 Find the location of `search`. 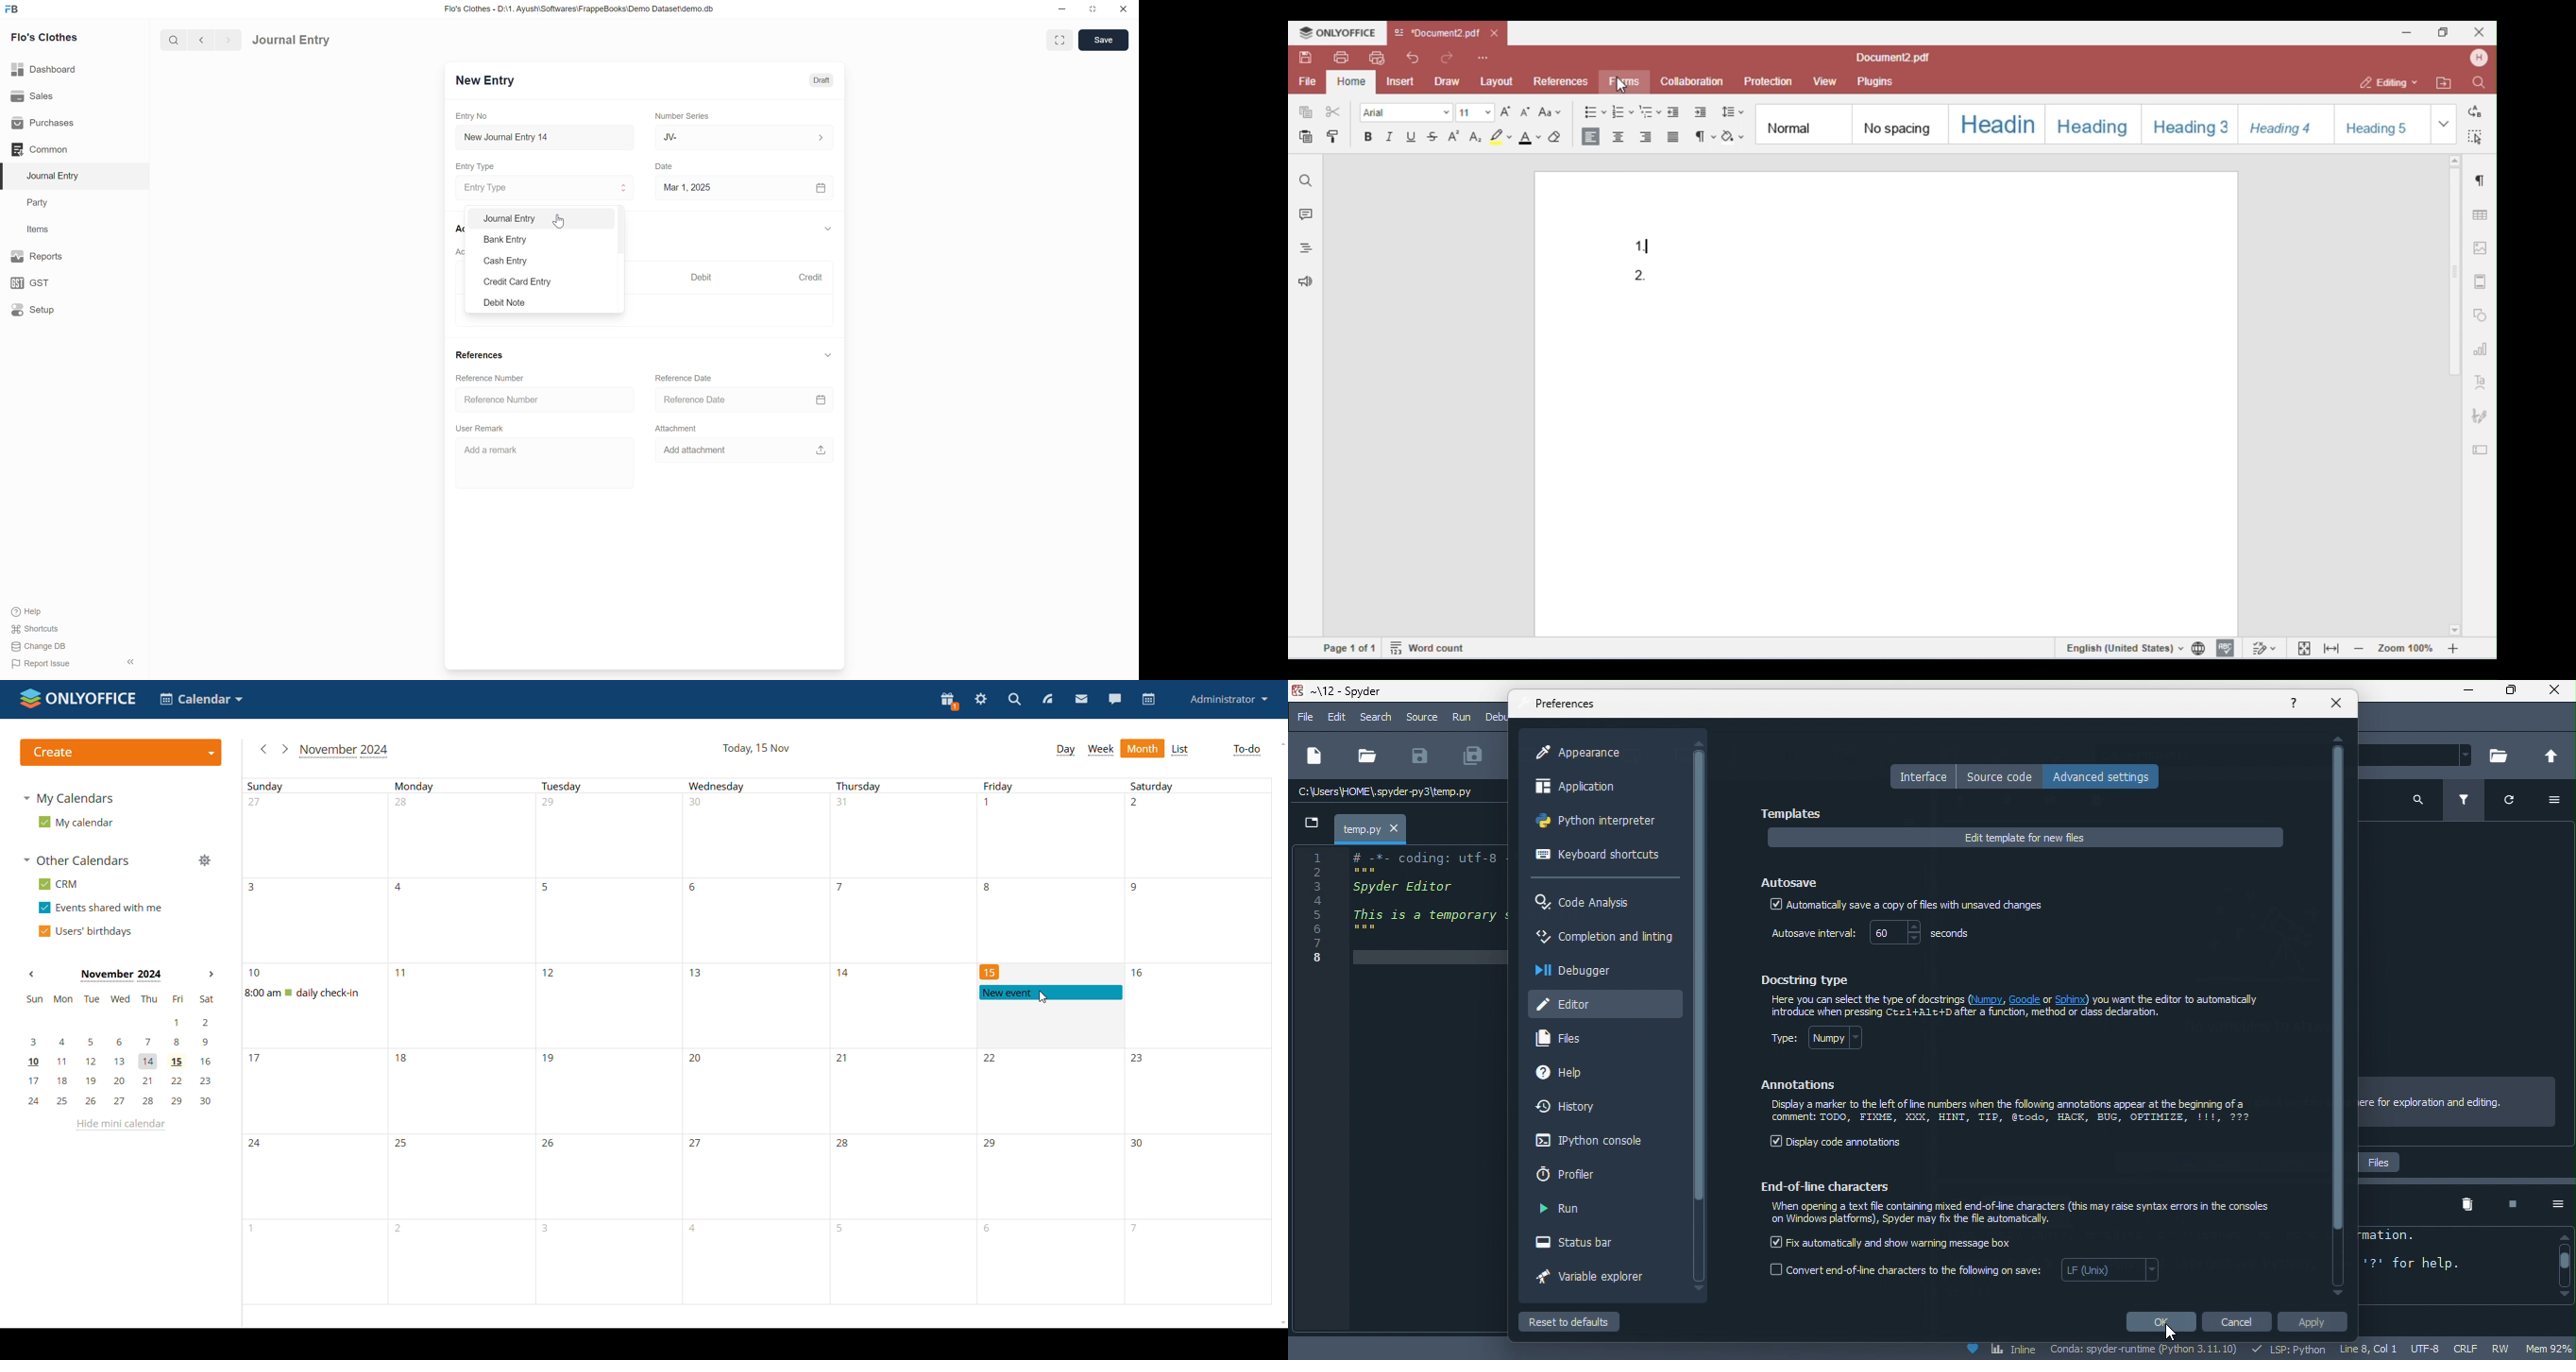

search is located at coordinates (173, 40).